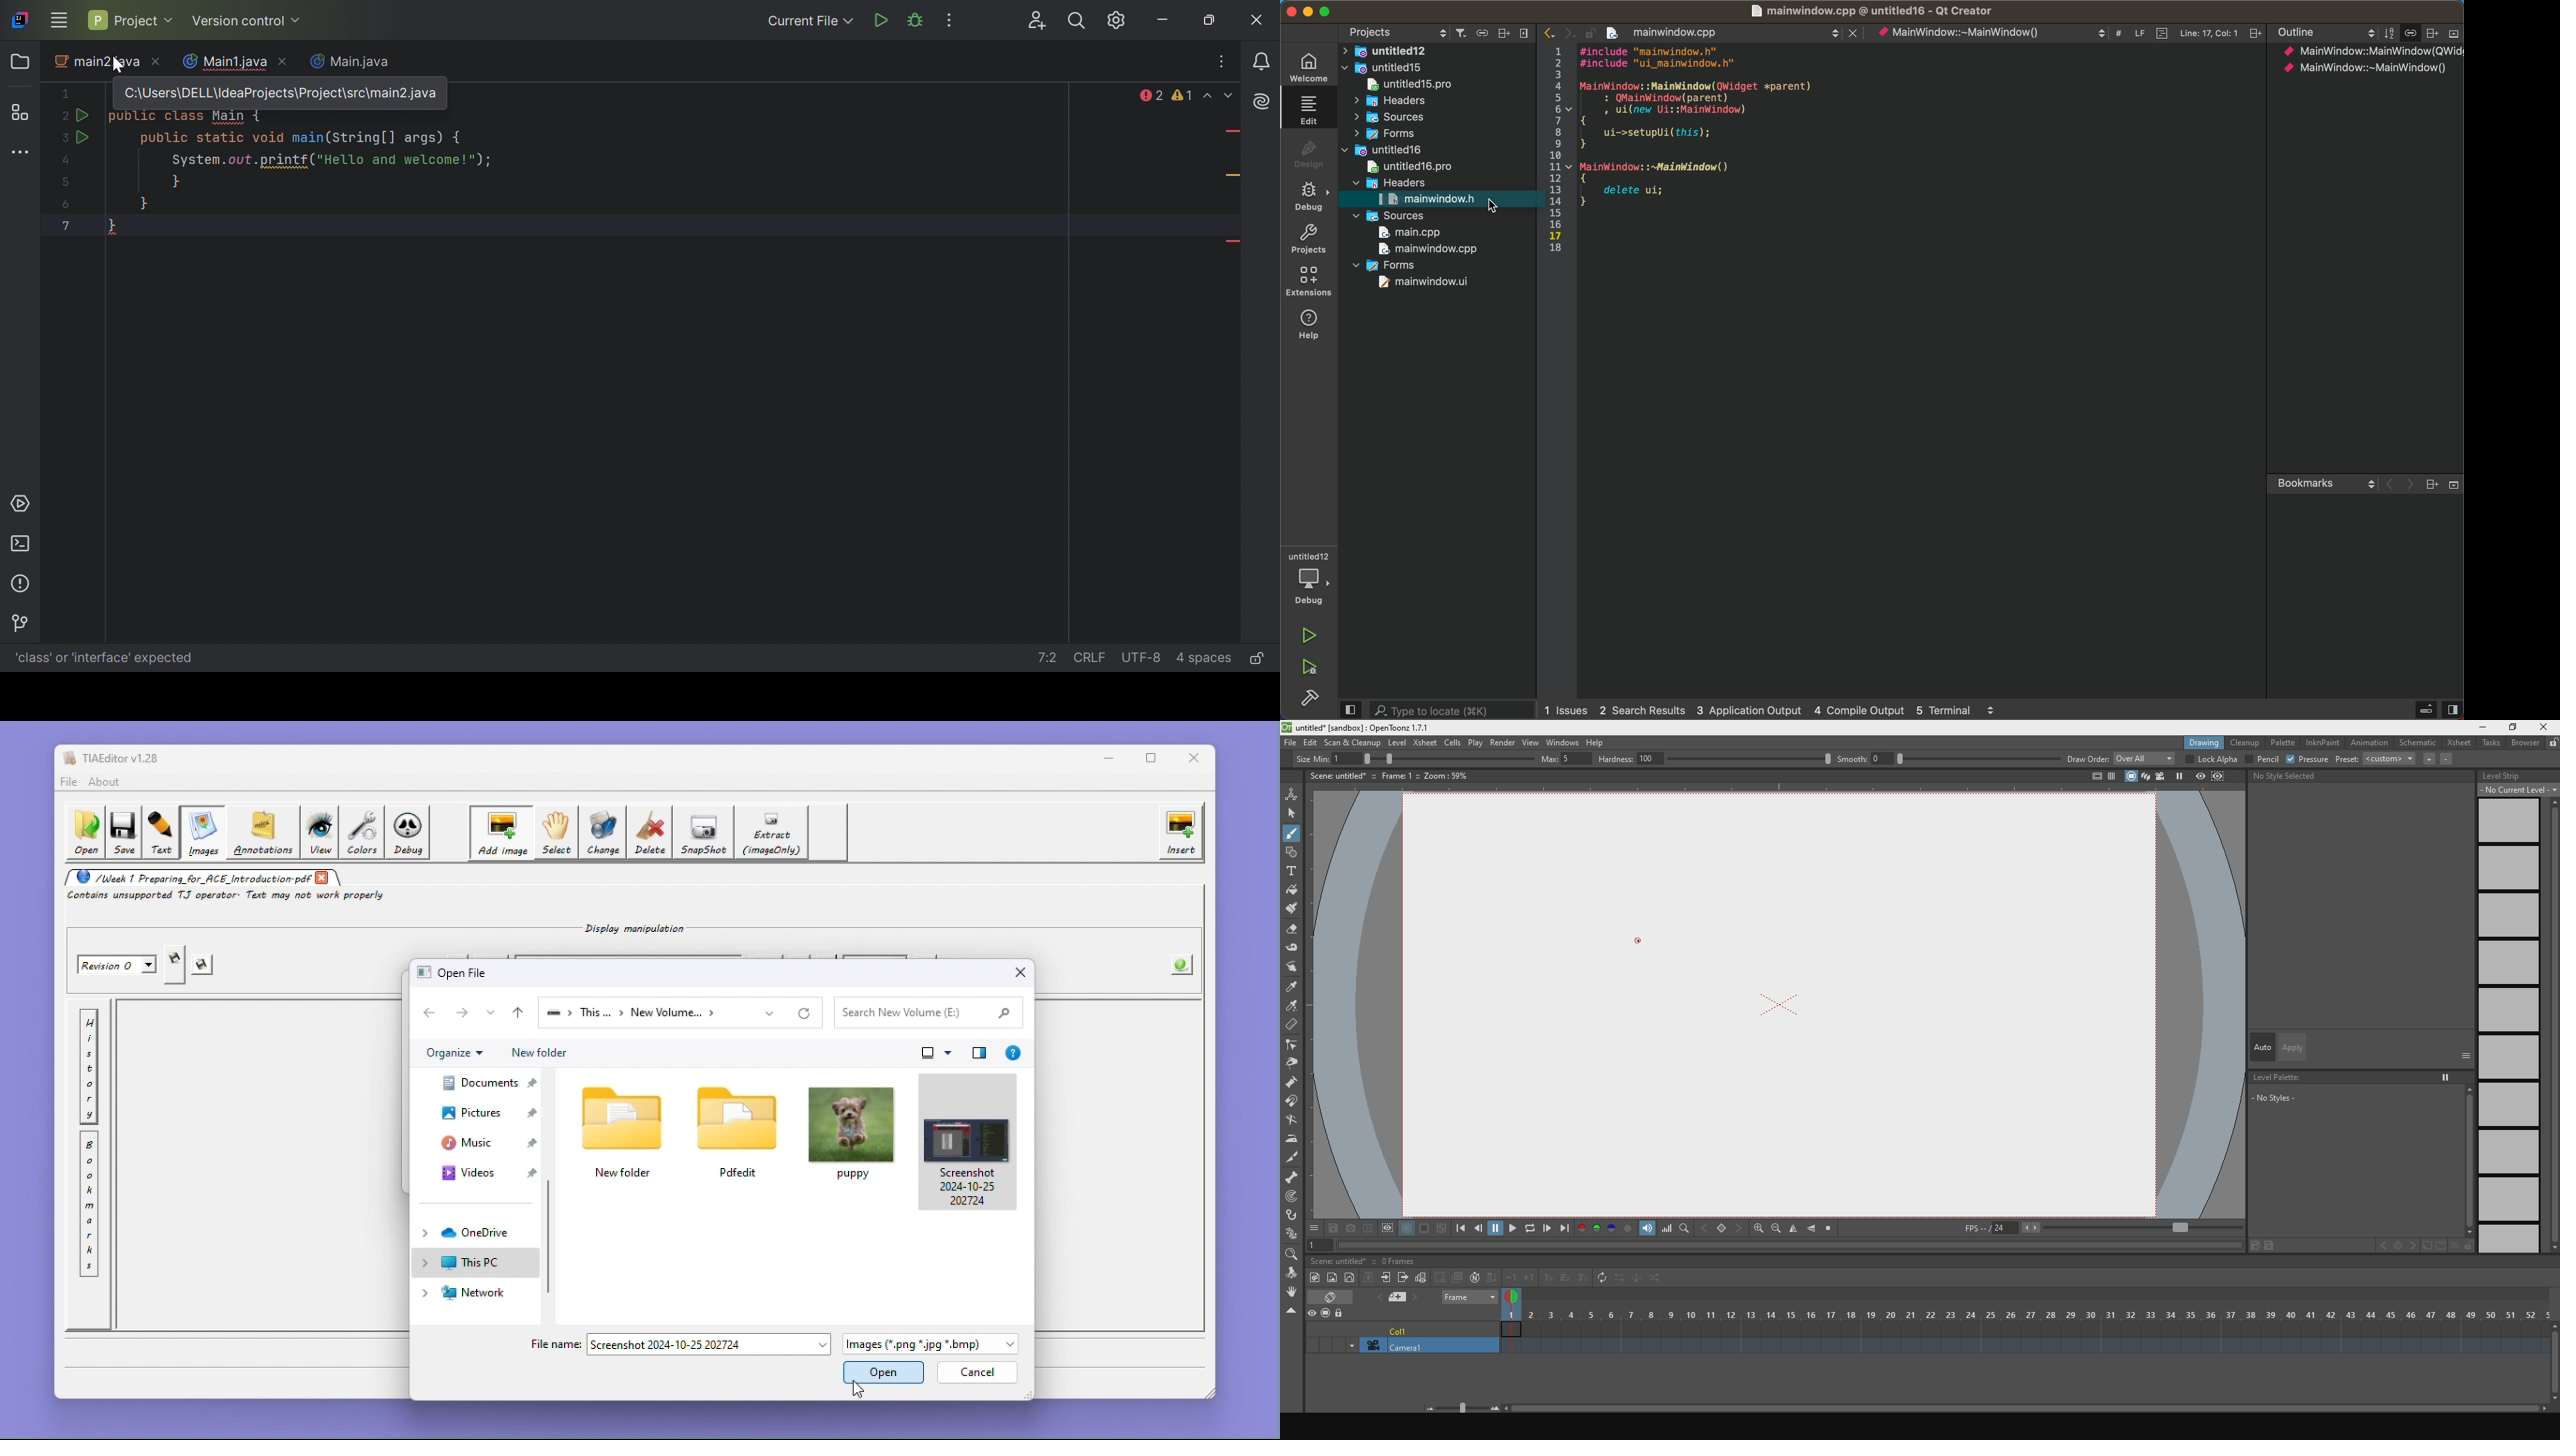 This screenshot has height=1456, width=2576. I want to click on file name:, so click(554, 1343).